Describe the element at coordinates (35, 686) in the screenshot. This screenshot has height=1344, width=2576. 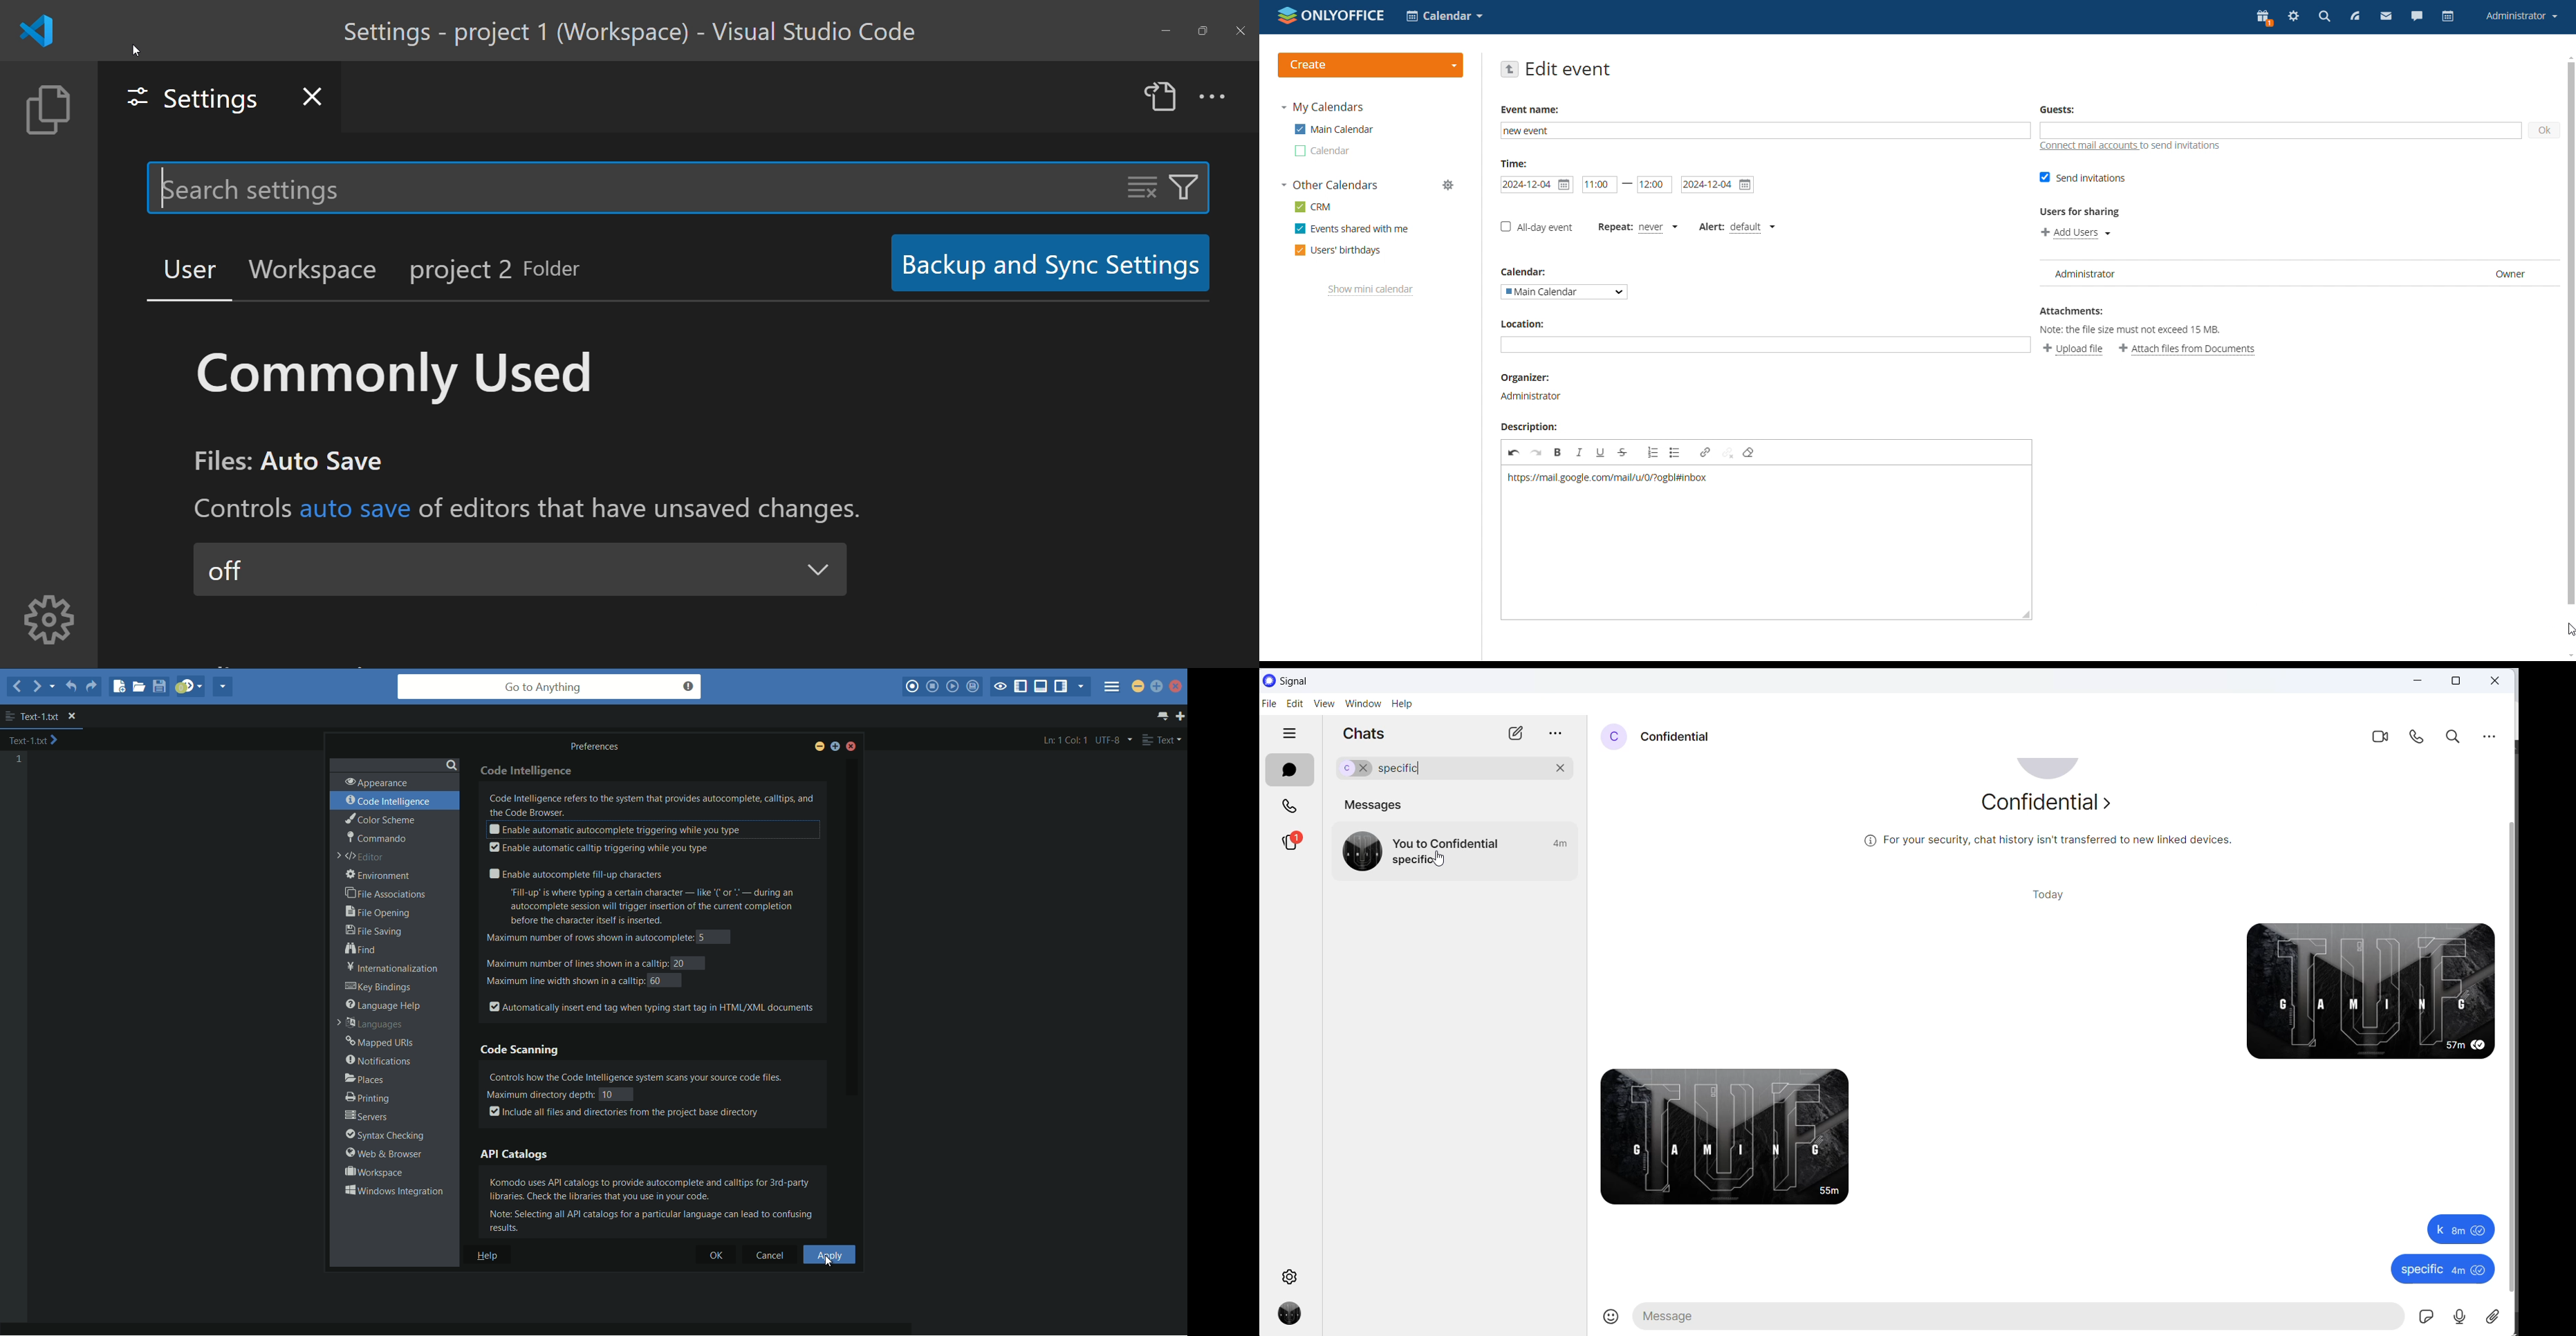
I see `forward` at that location.